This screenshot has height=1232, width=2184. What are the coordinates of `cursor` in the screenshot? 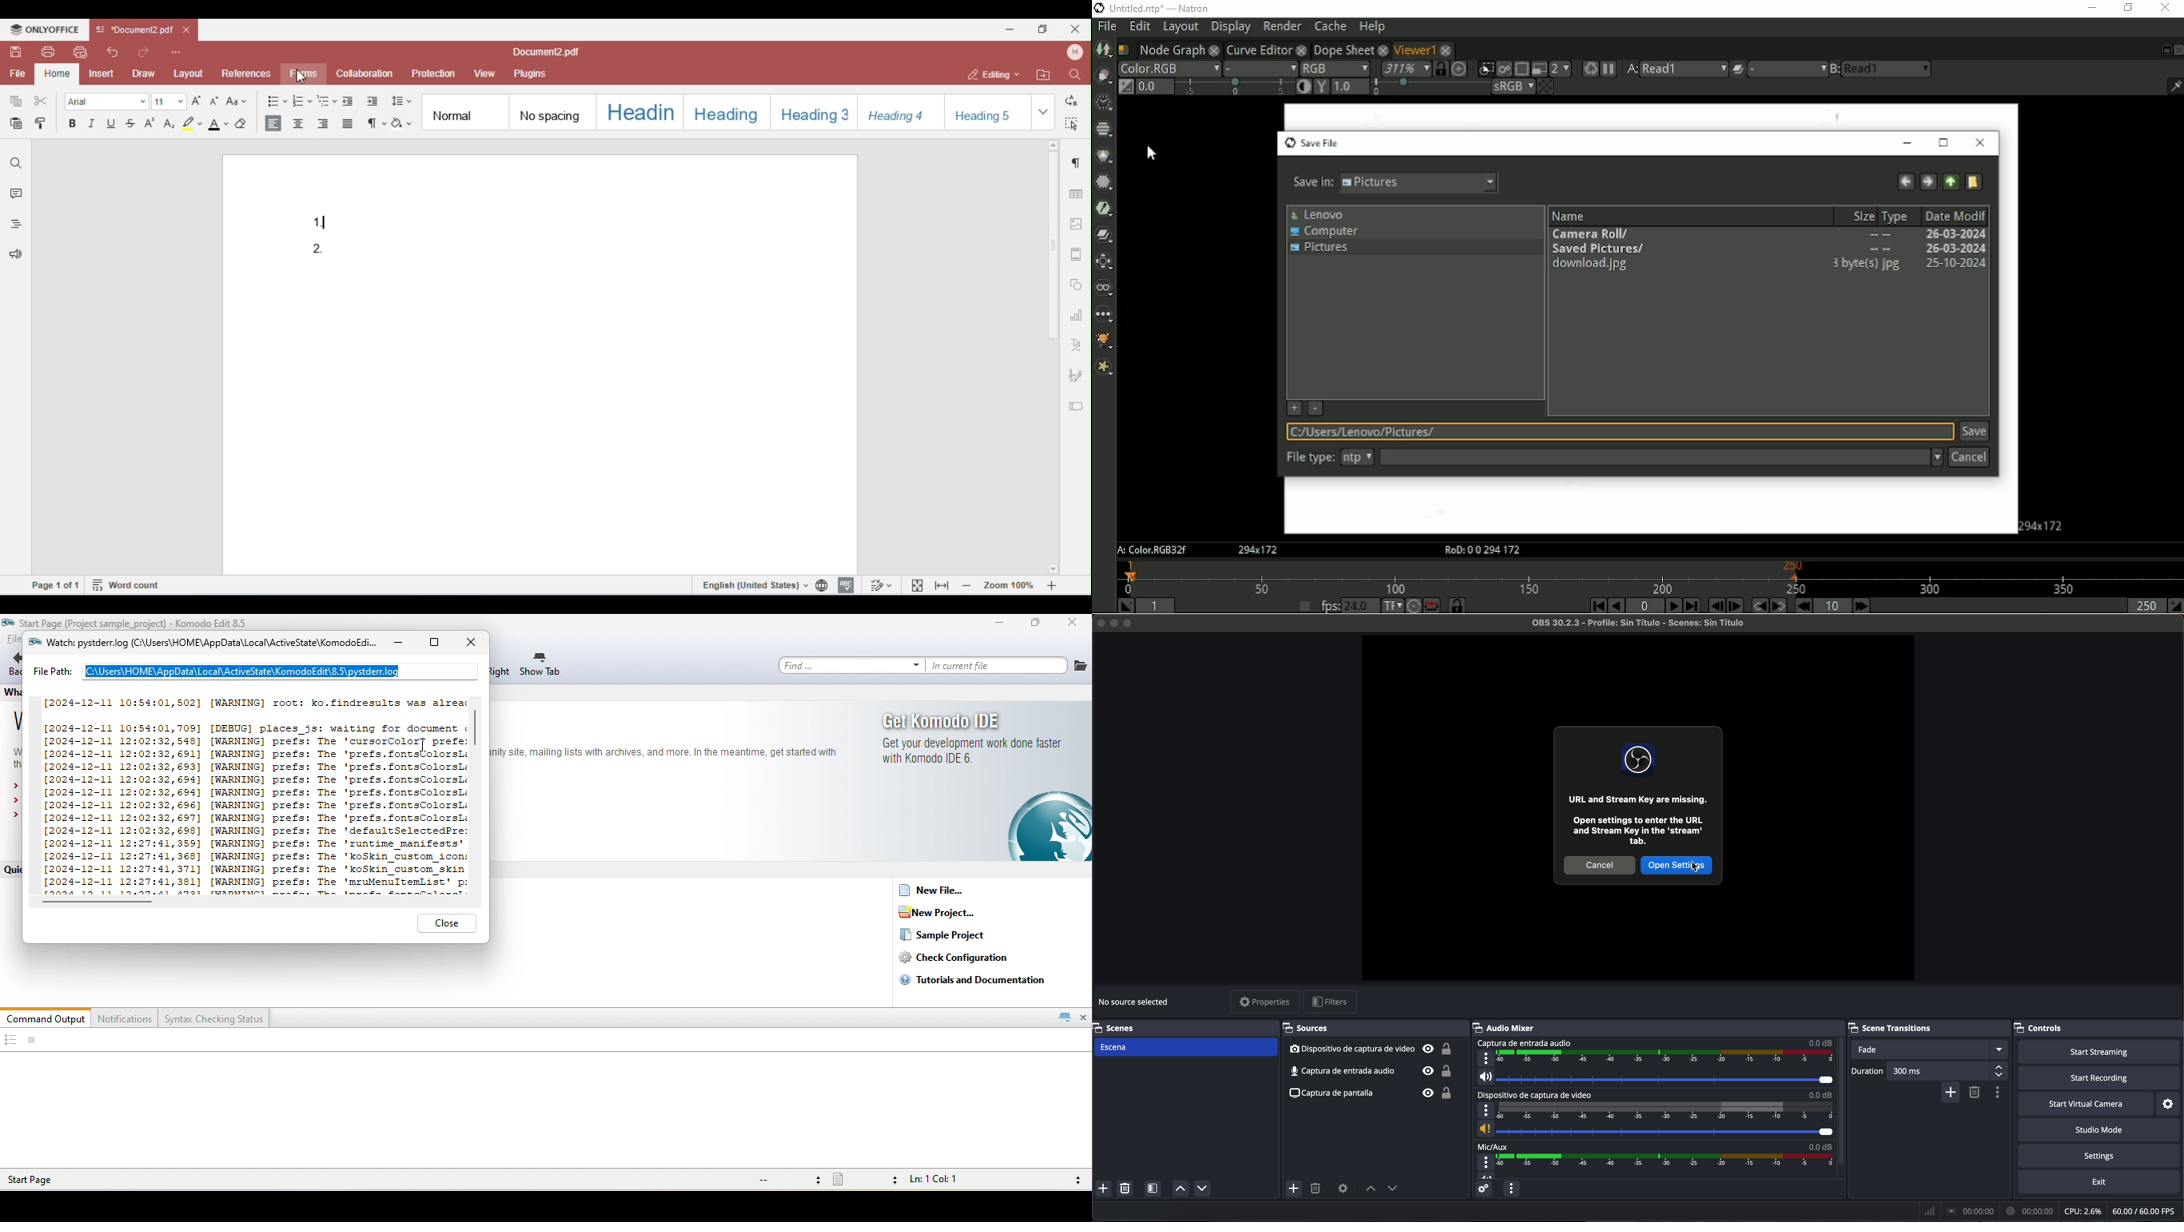 It's located at (1696, 867).